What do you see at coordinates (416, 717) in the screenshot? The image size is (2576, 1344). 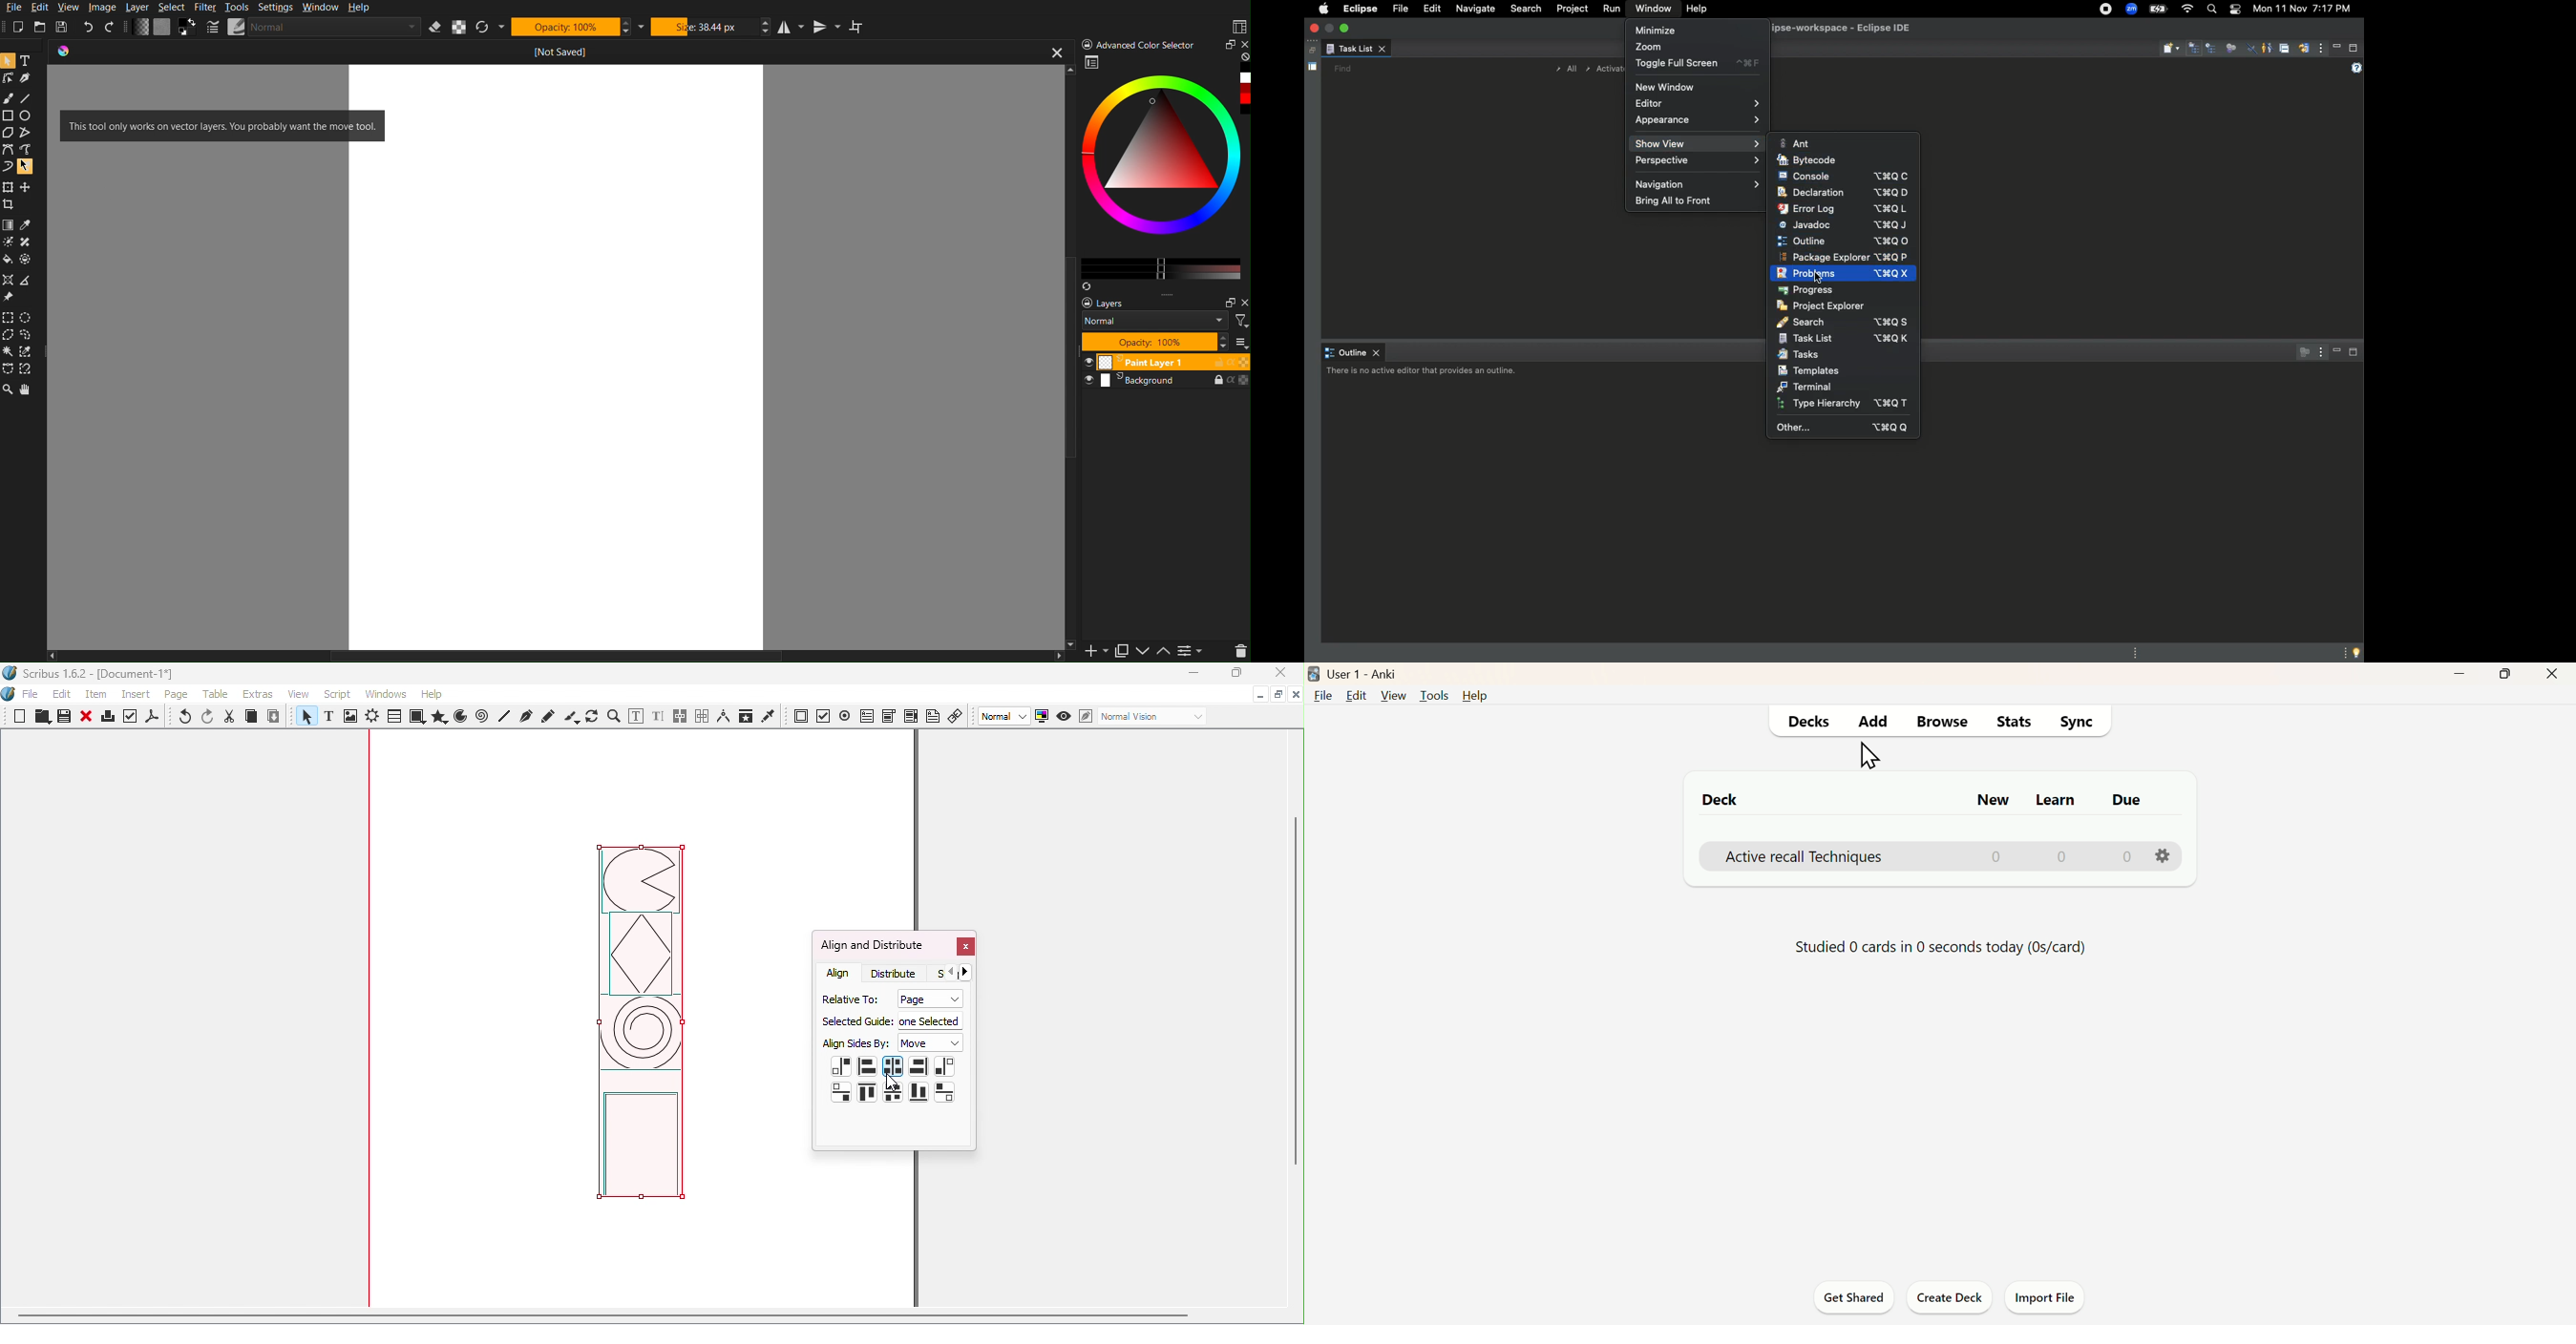 I see `Shapes` at bounding box center [416, 717].